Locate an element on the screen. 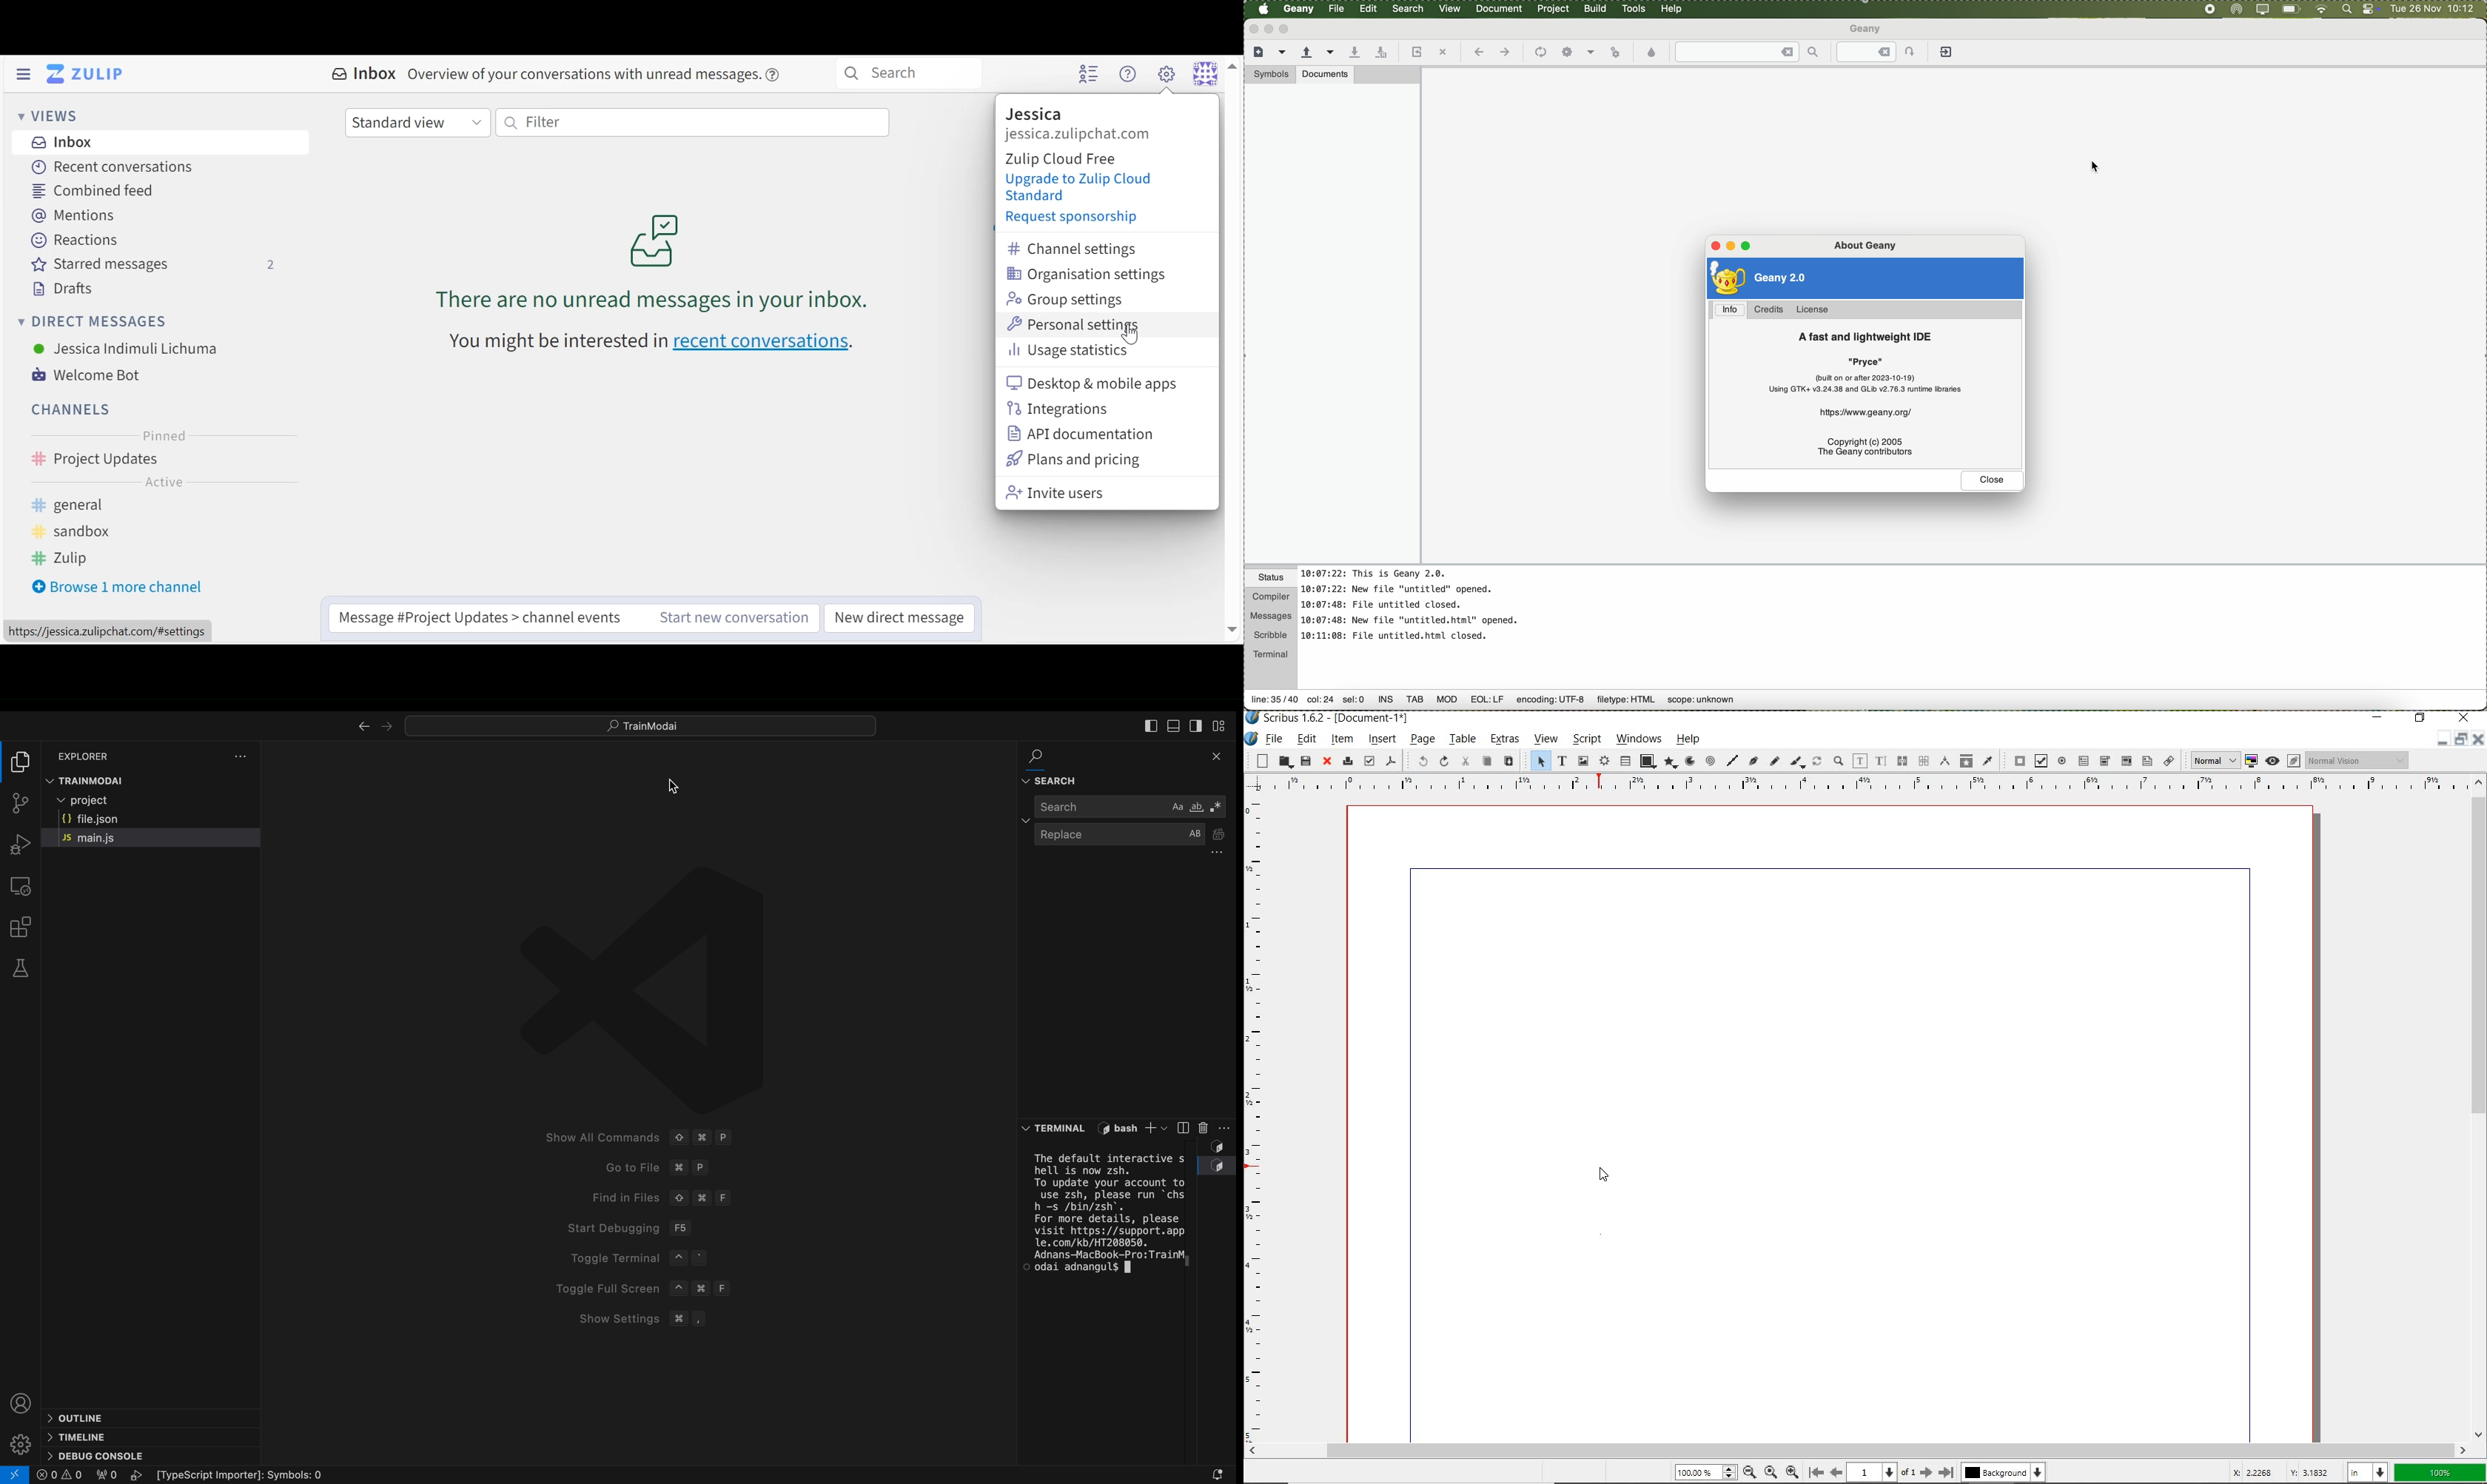 This screenshot has height=1484, width=2492. Normal vision is located at coordinates (2357, 761).